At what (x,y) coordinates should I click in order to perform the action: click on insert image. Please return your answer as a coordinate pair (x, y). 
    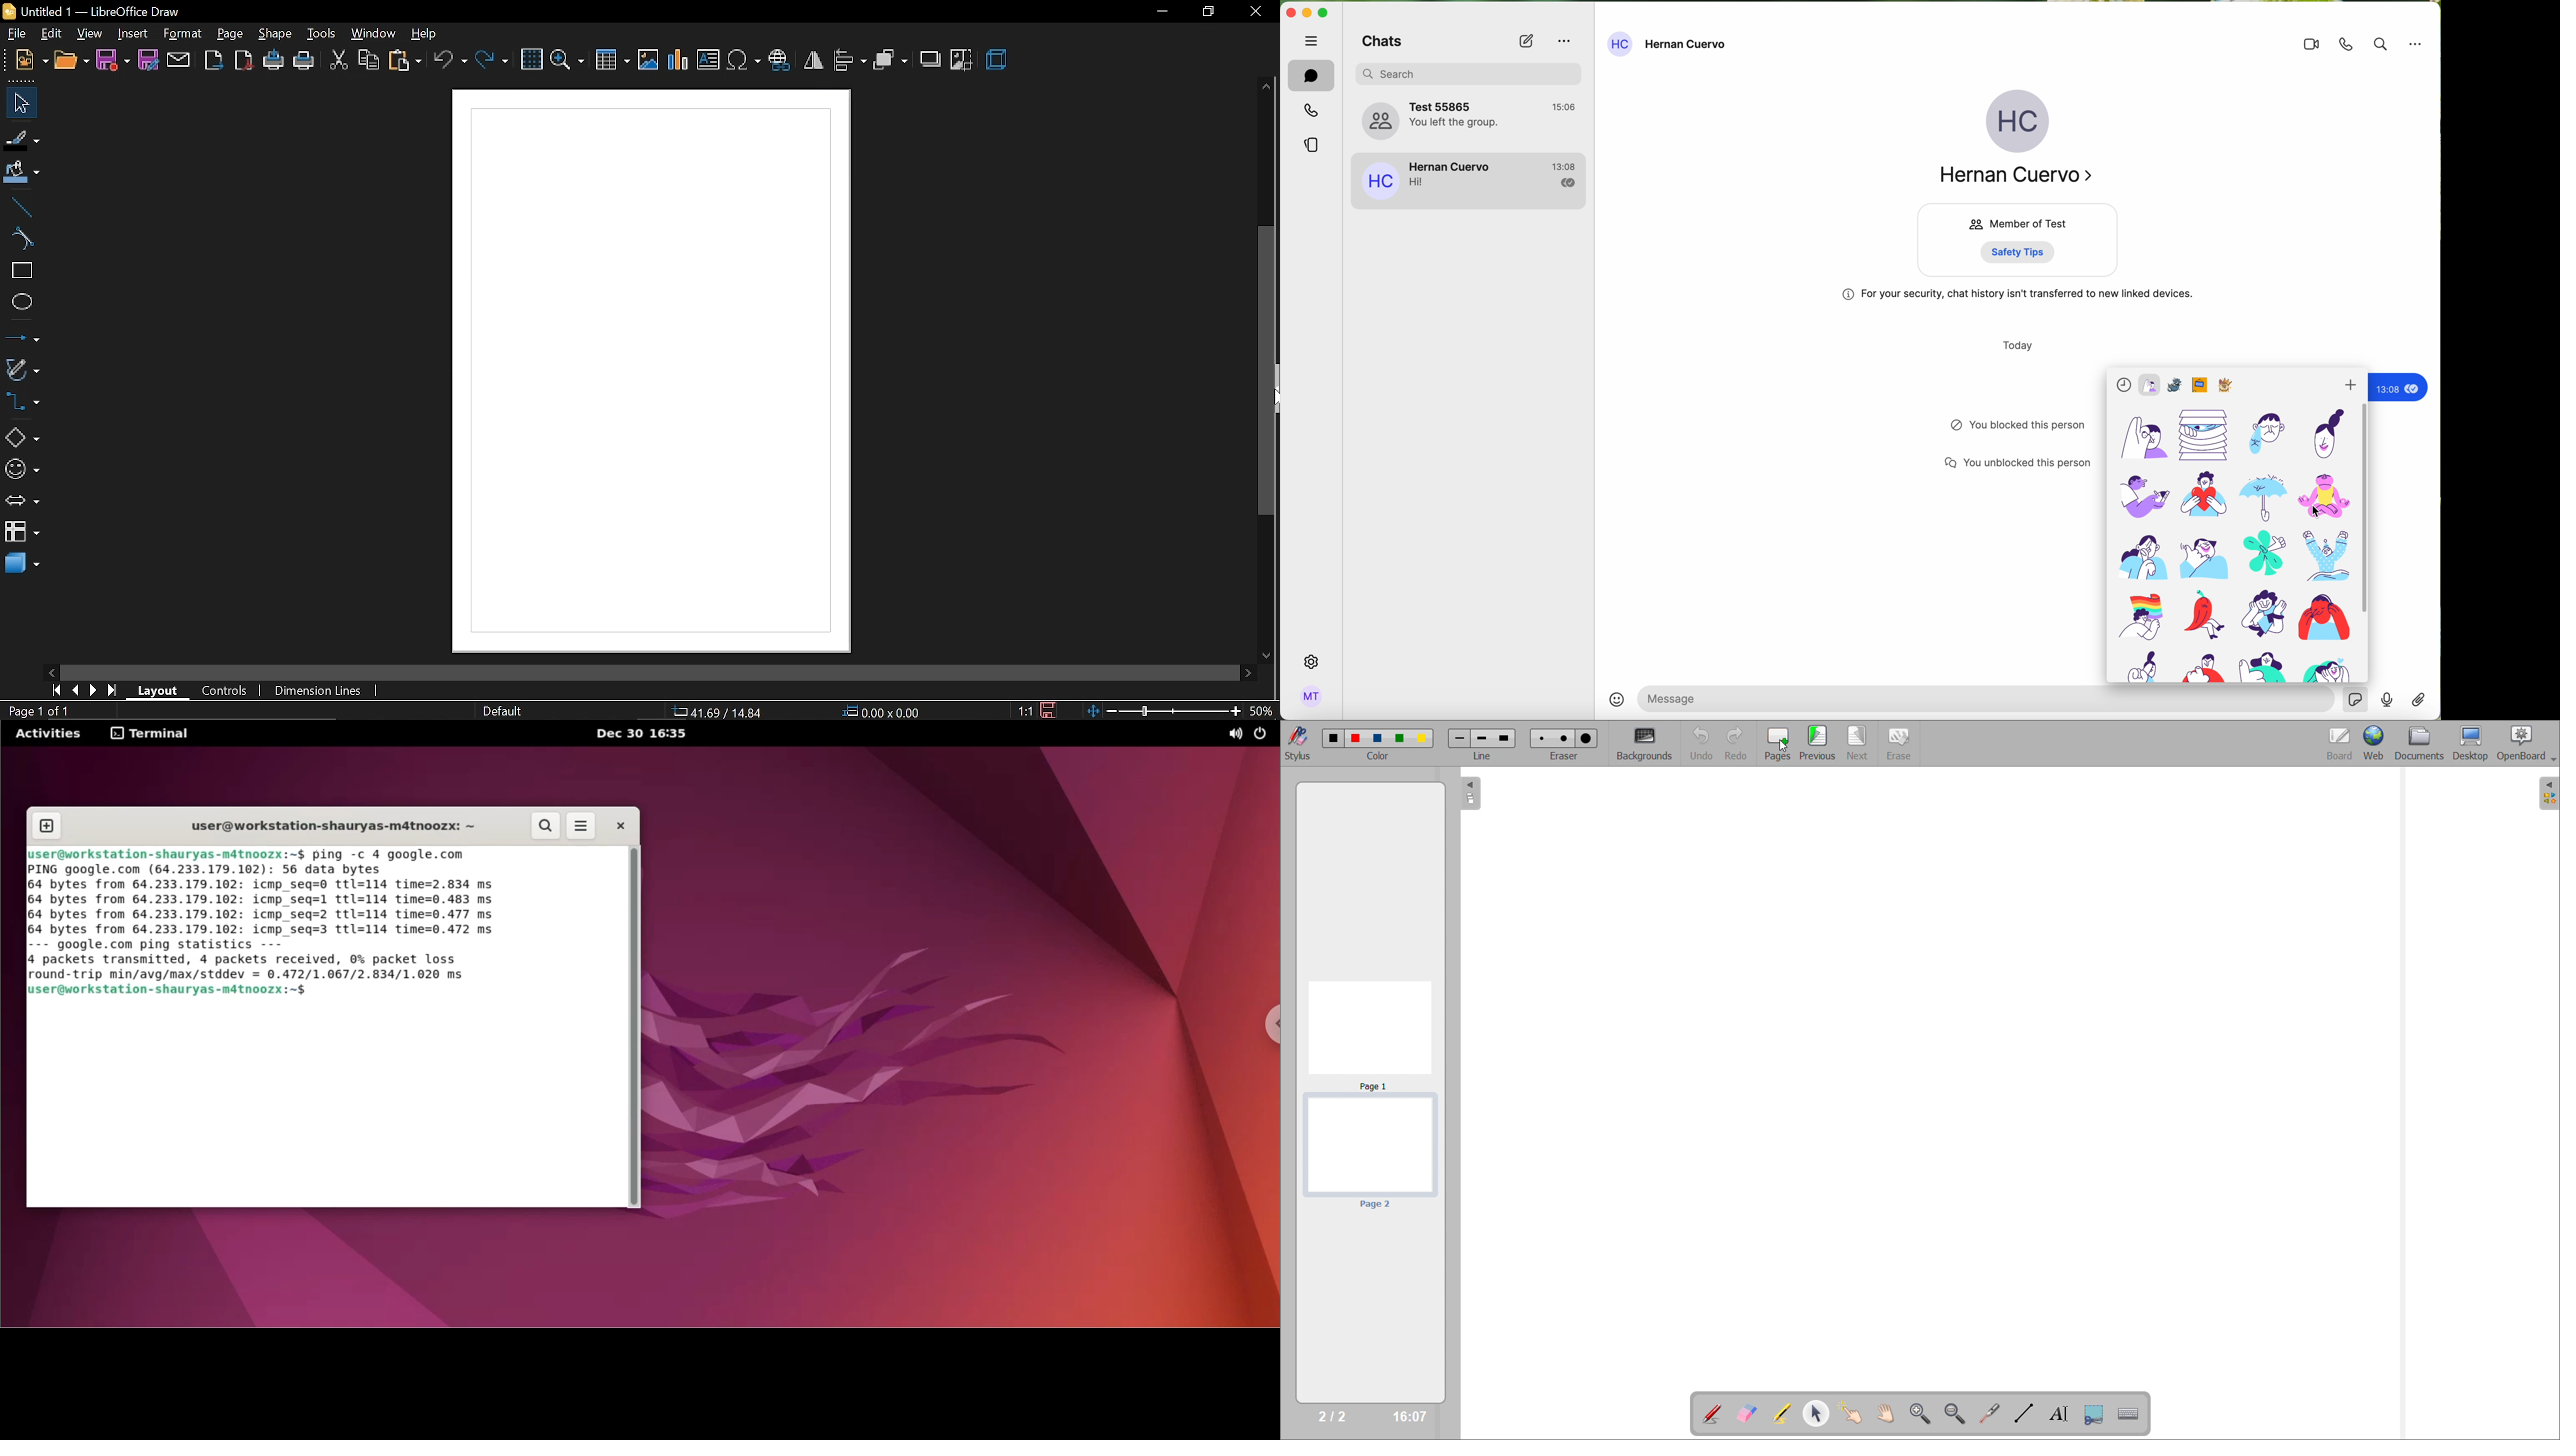
    Looking at the image, I should click on (647, 62).